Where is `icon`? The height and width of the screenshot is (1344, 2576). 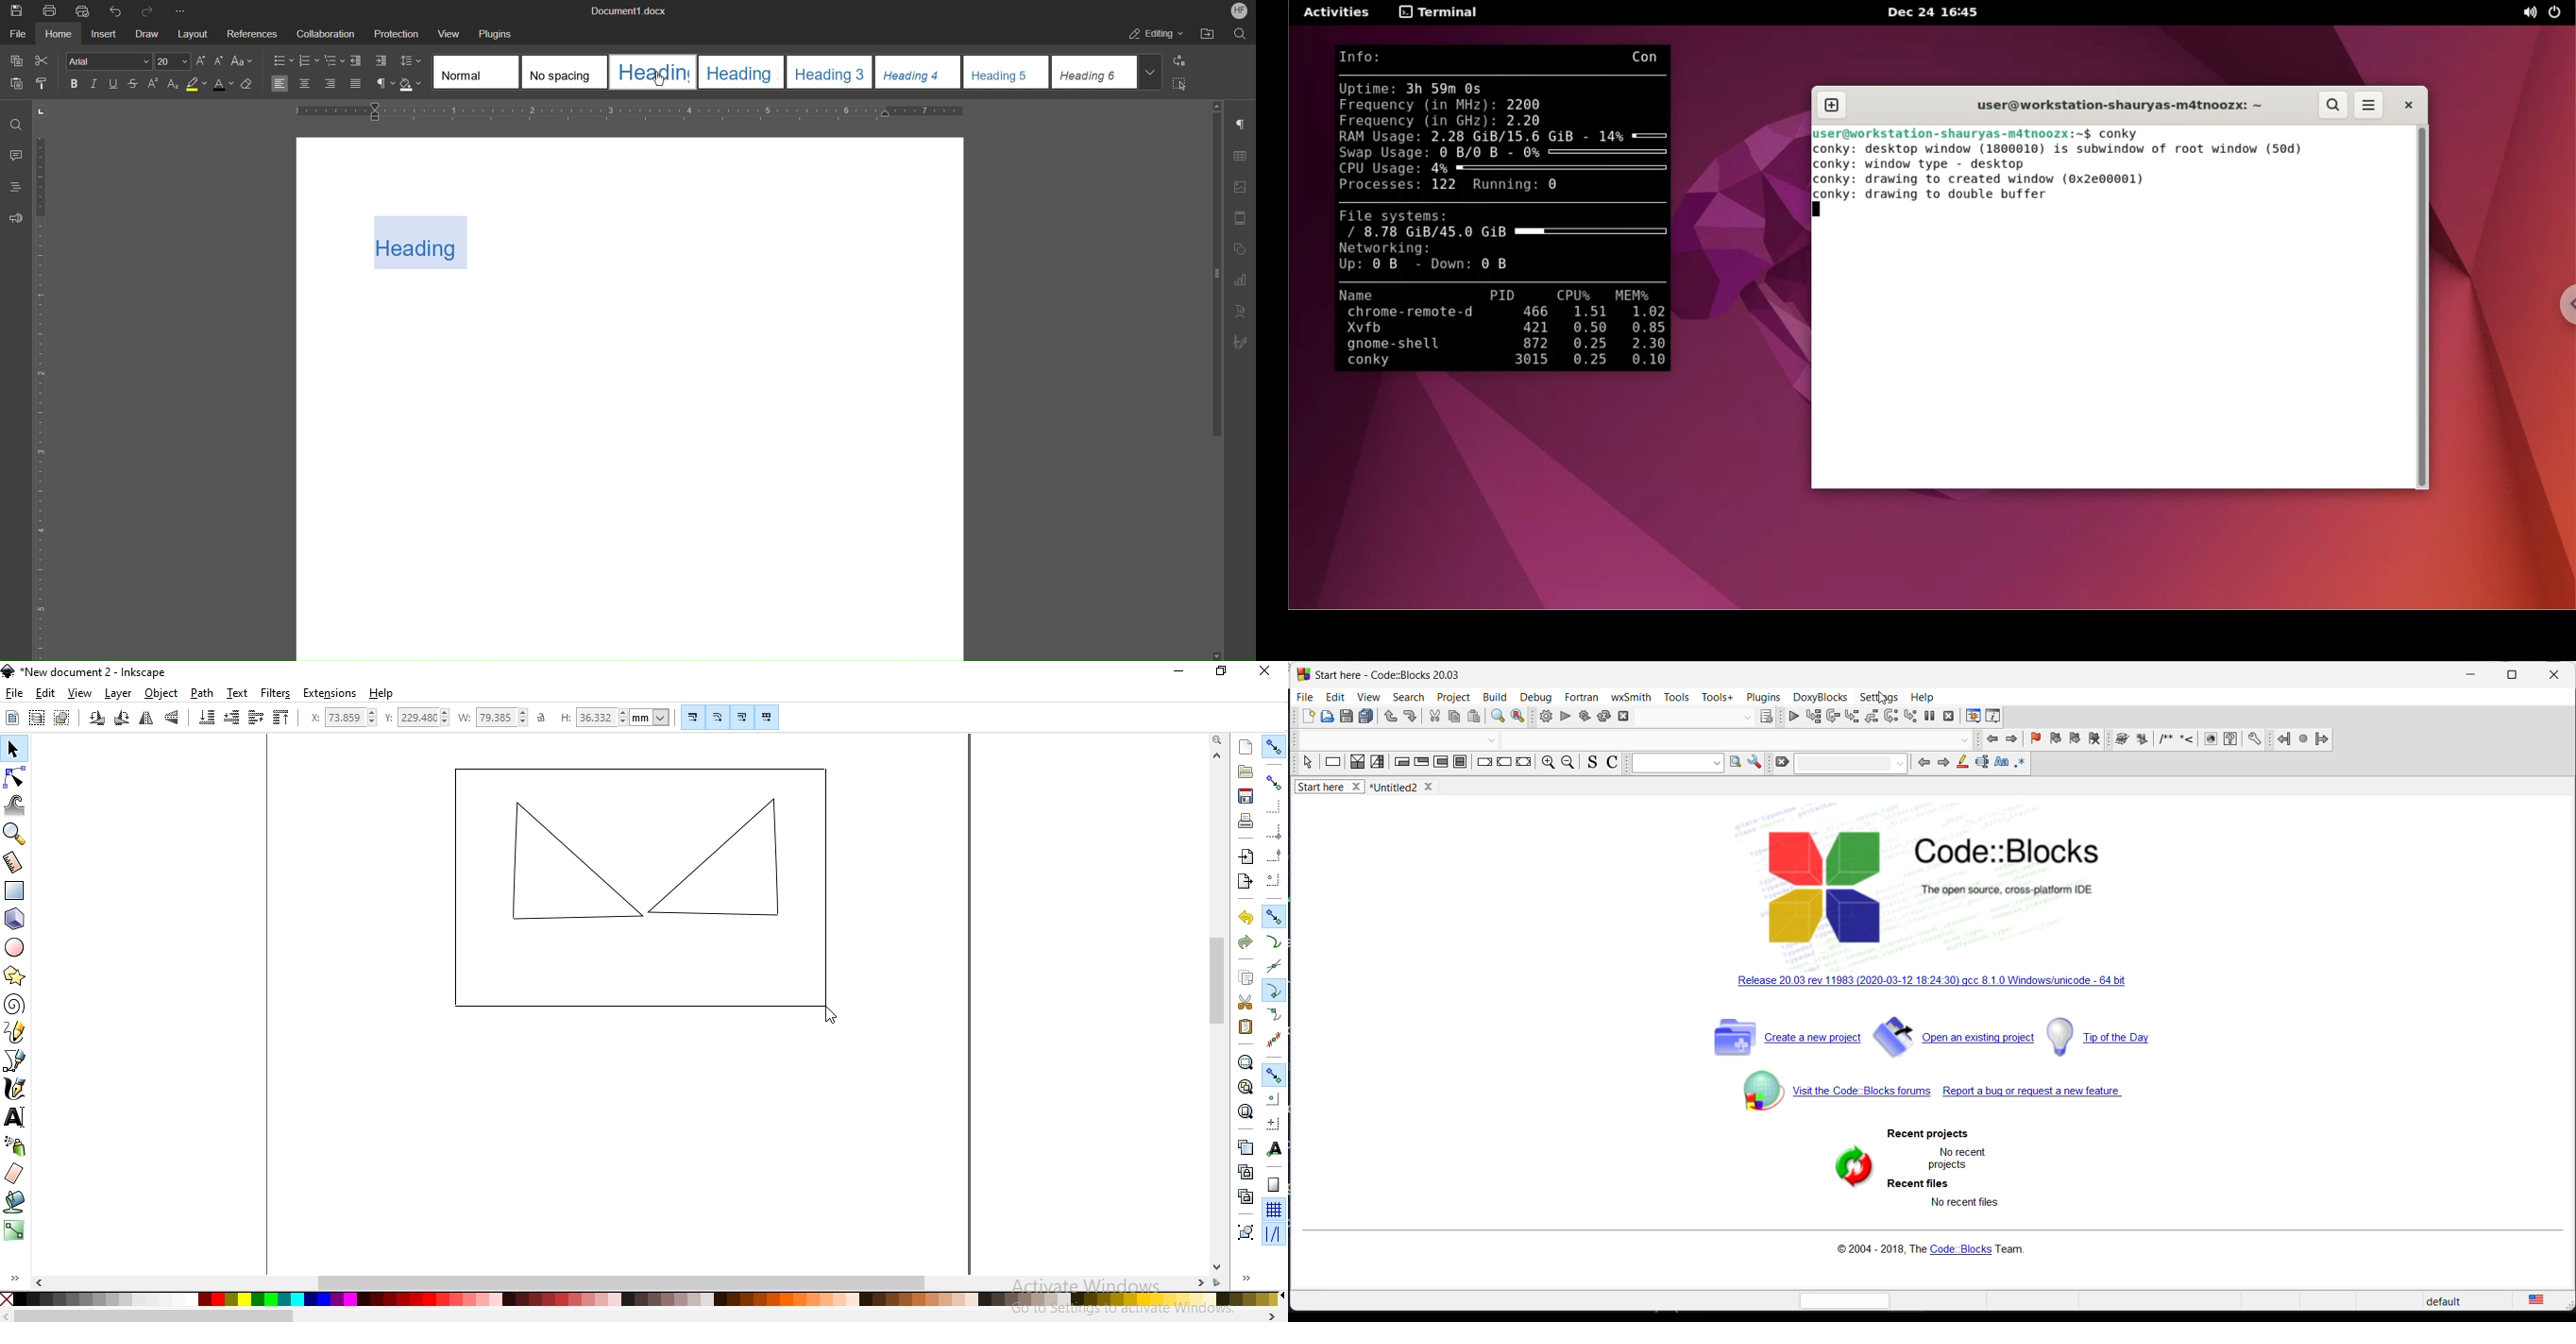 icon is located at coordinates (2164, 741).